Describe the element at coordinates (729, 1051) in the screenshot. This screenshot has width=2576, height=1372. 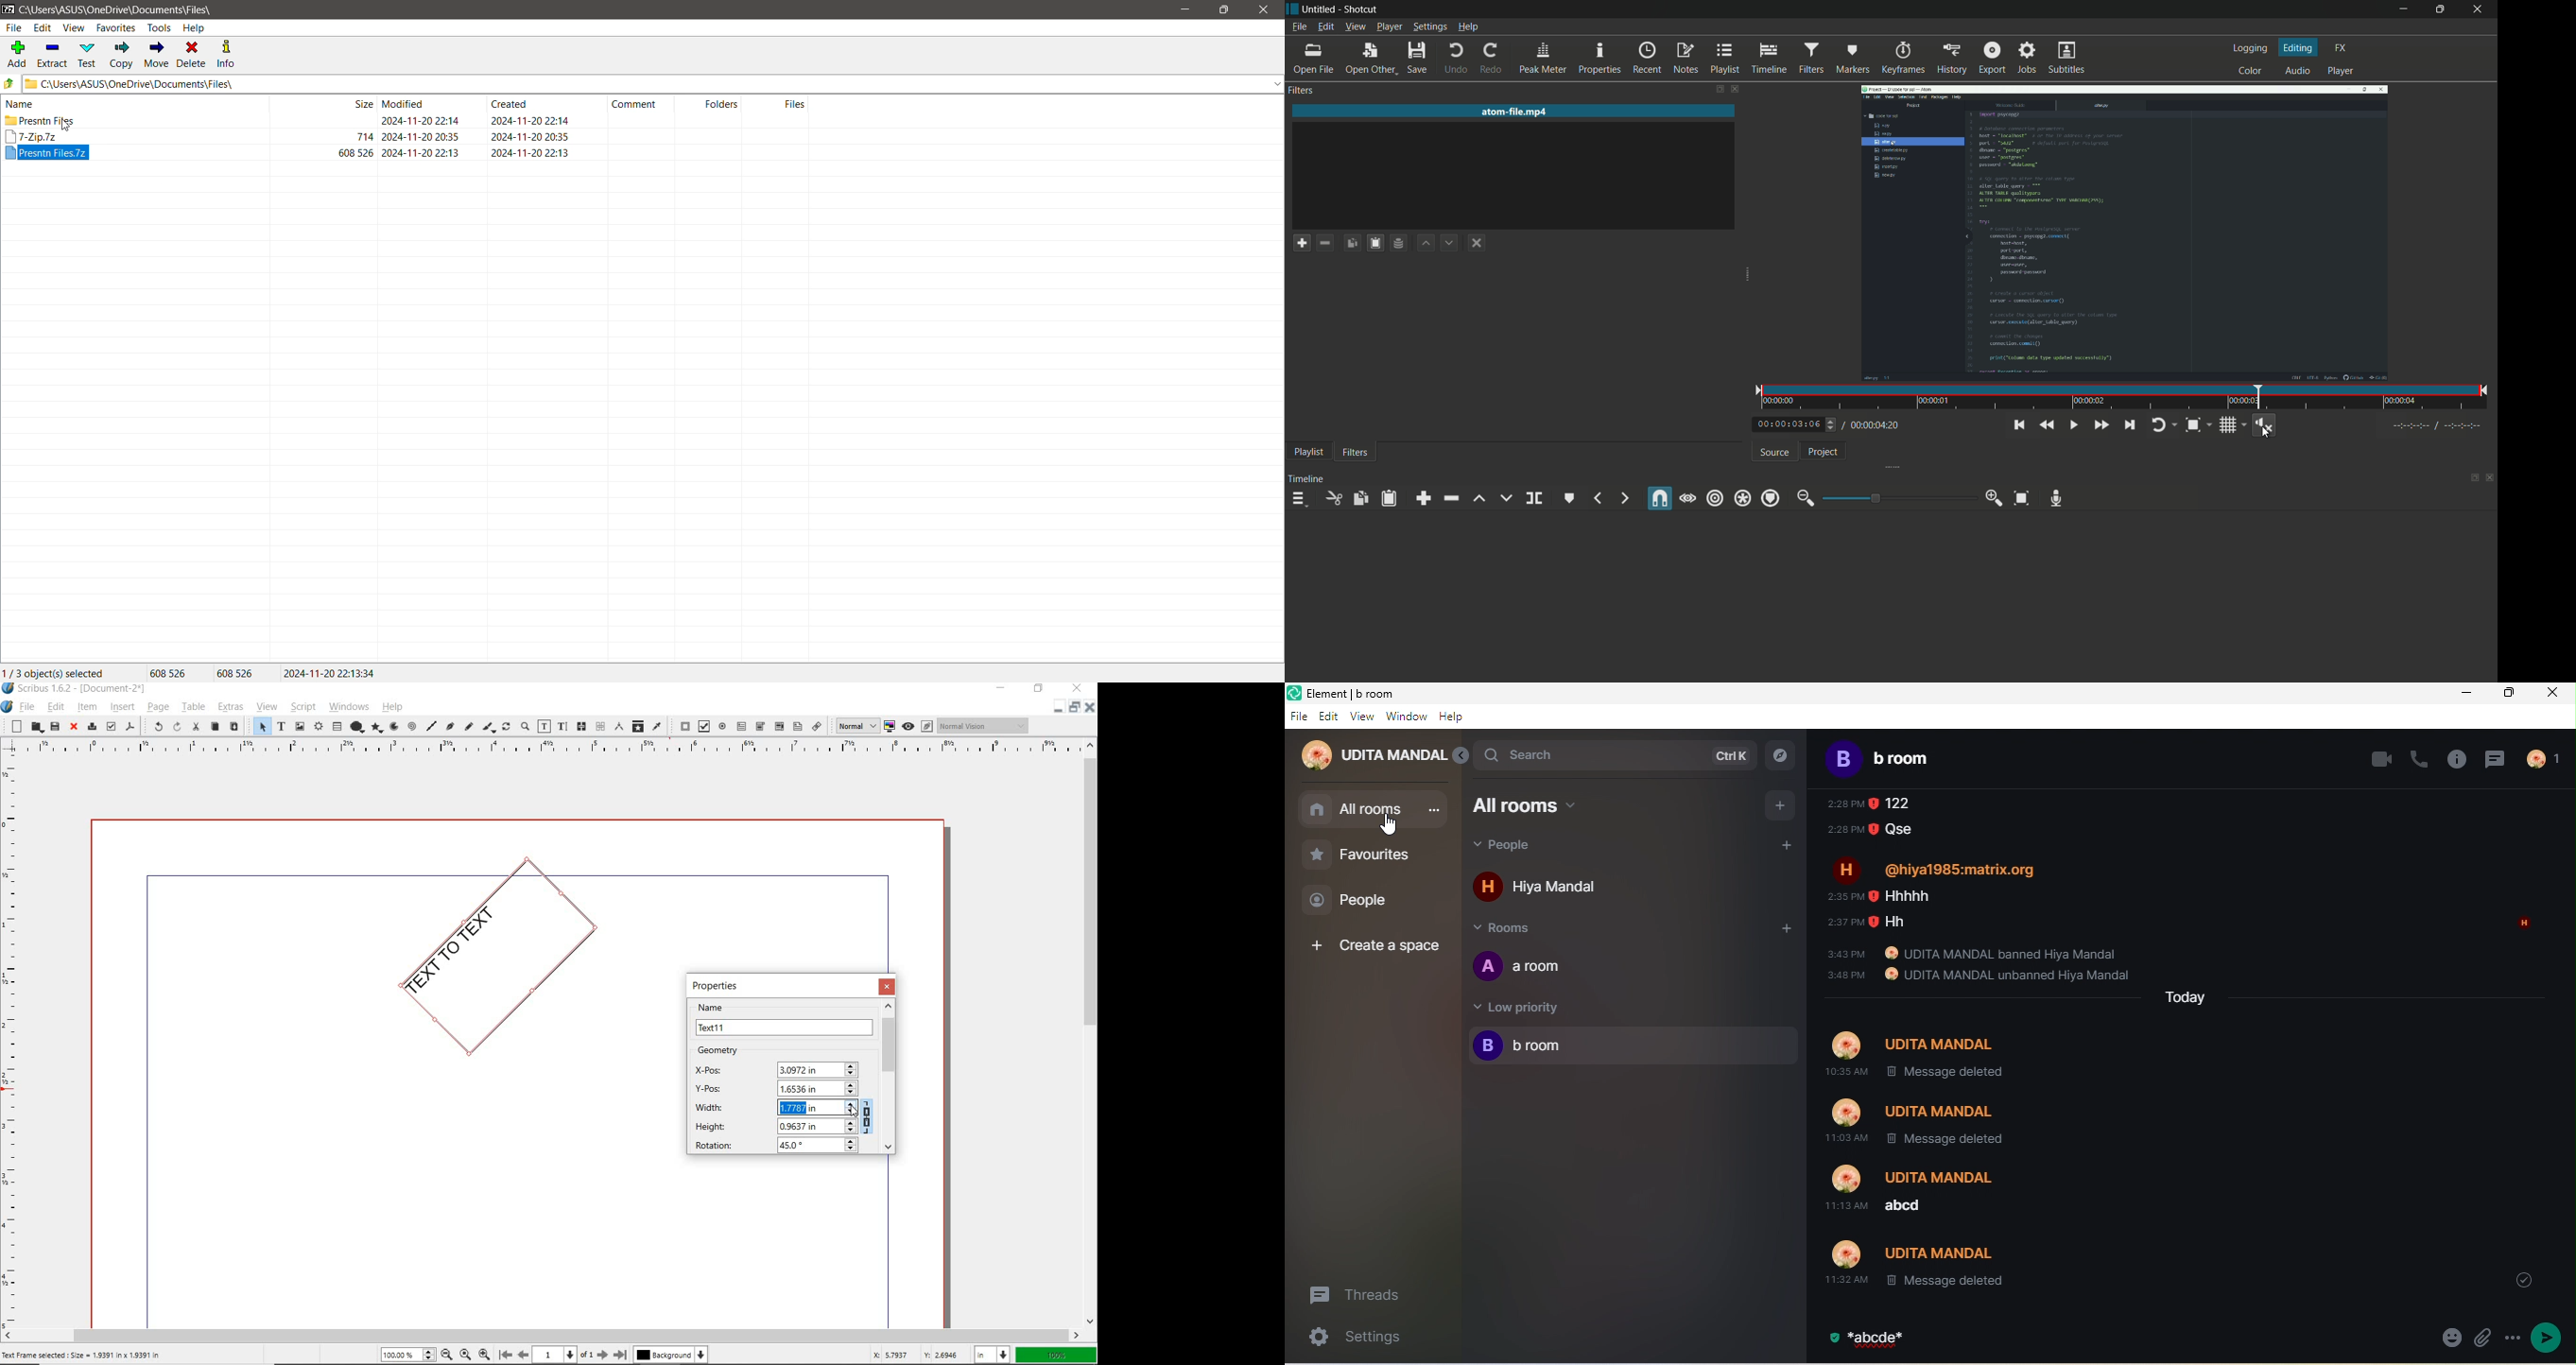
I see `GEOMETRY` at that location.